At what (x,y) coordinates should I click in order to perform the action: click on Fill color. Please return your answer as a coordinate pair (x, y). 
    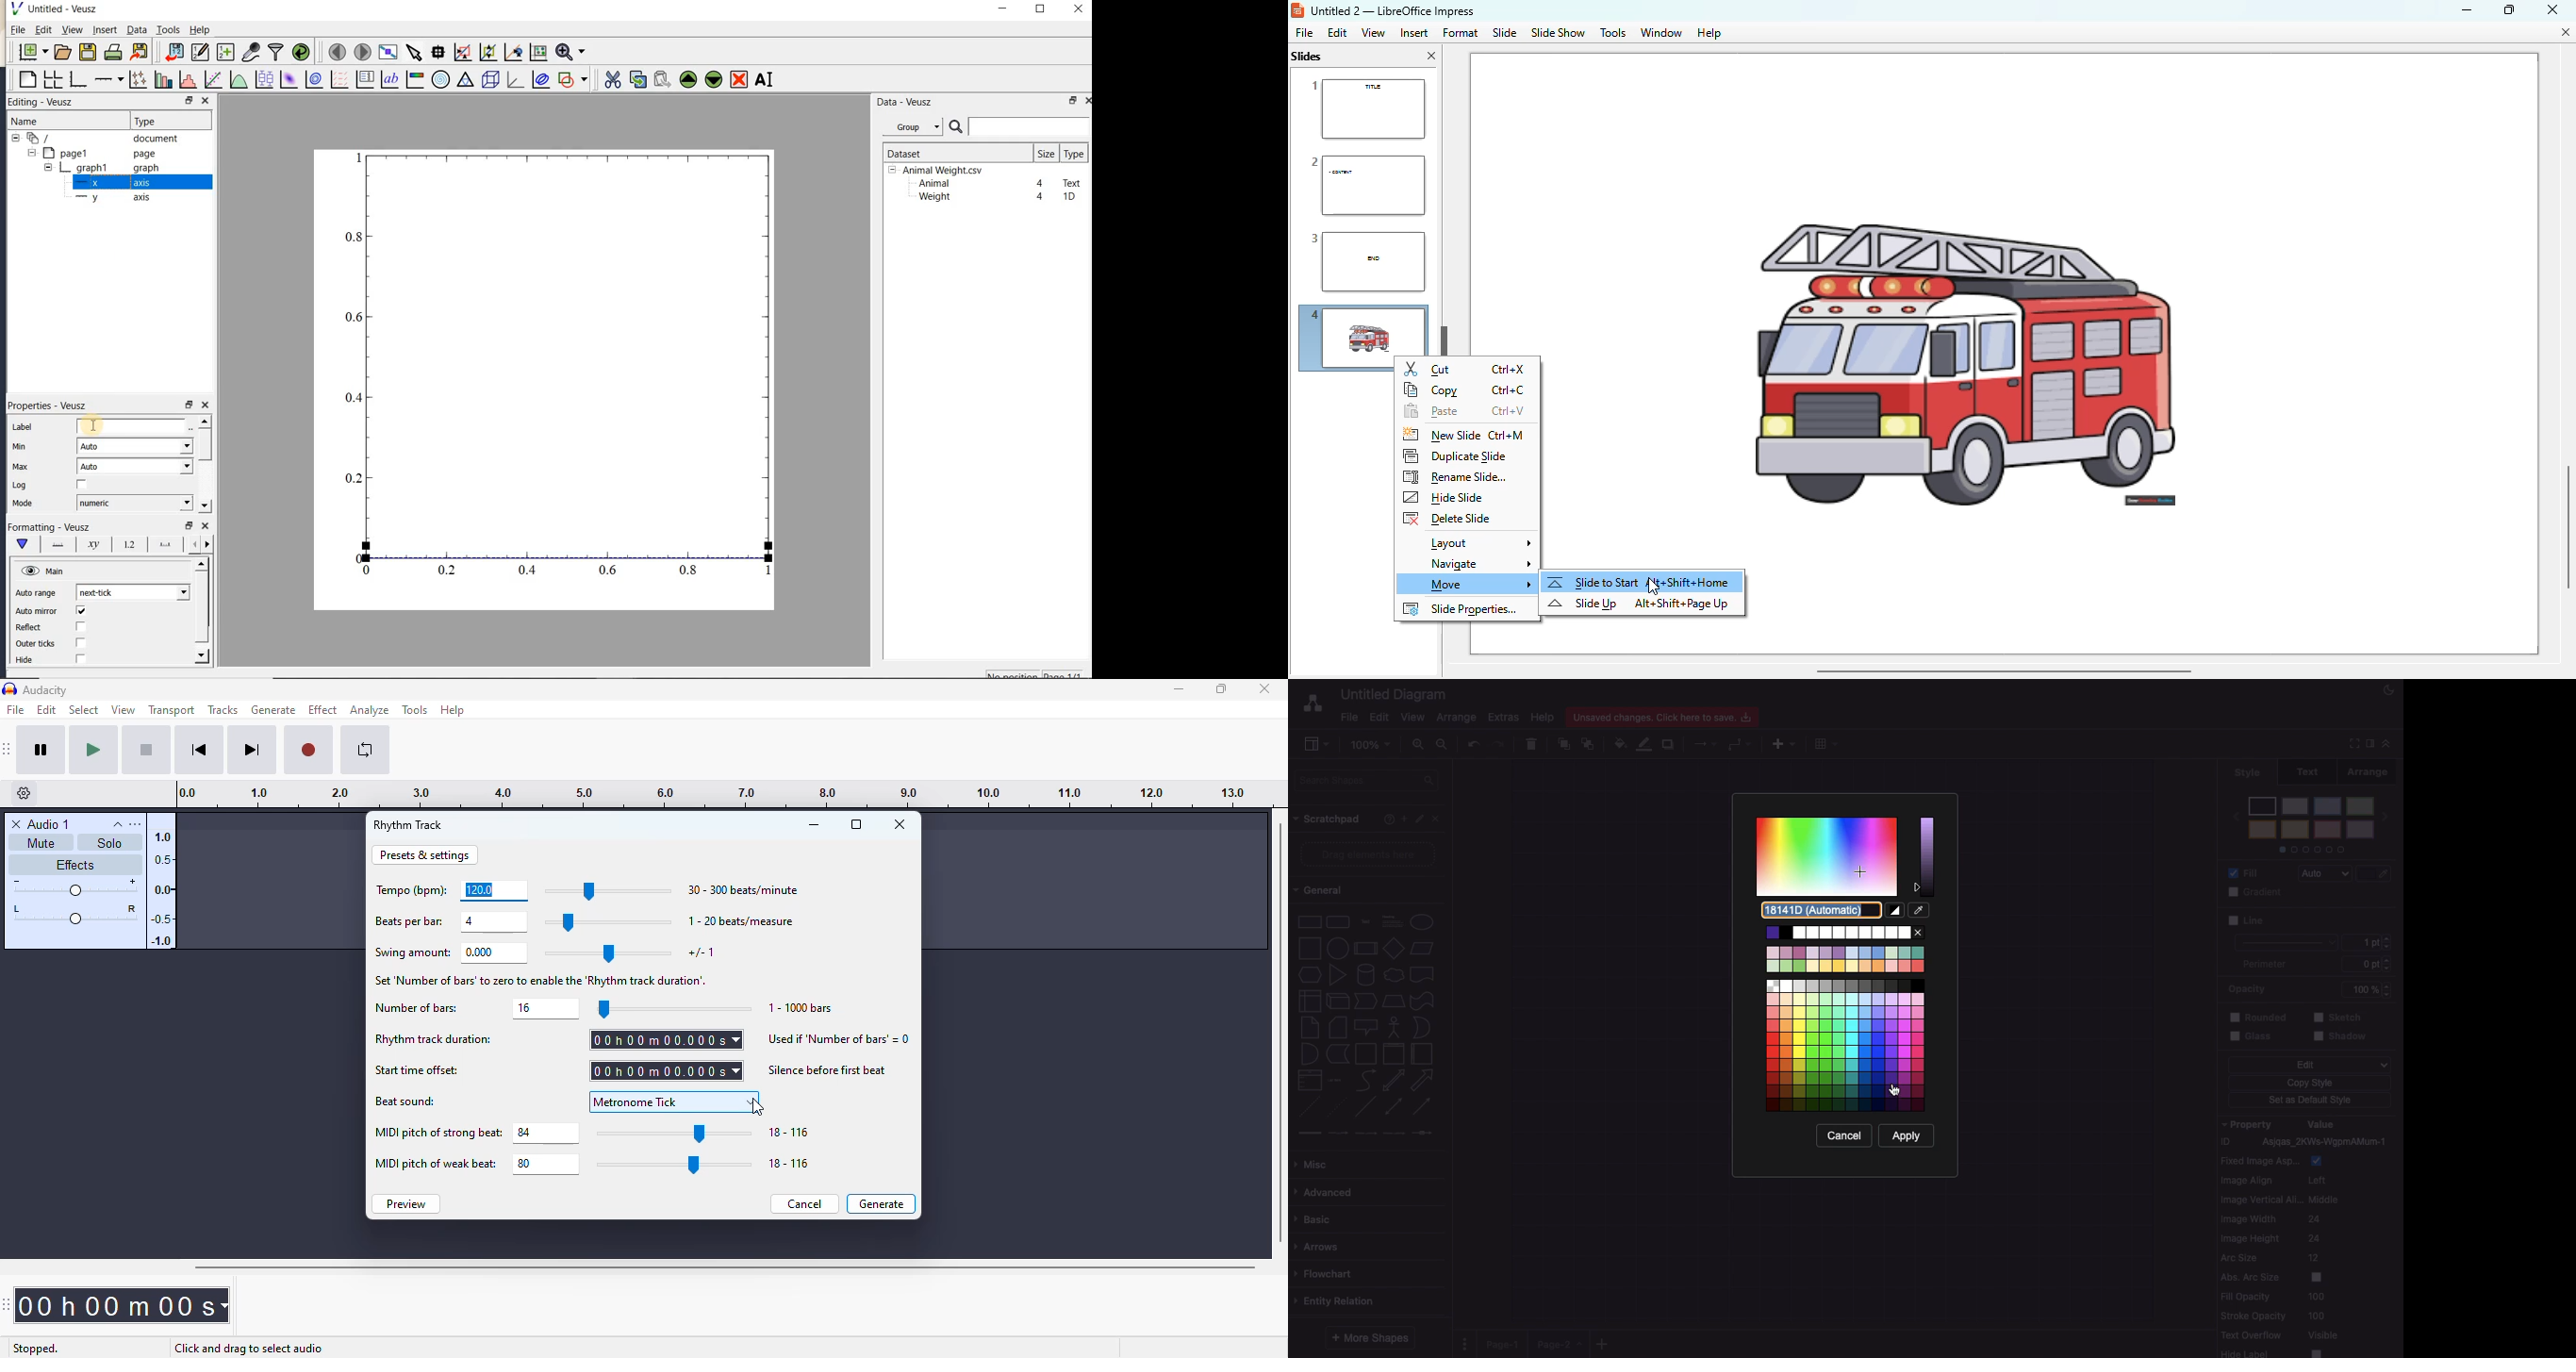
    Looking at the image, I should click on (1622, 742).